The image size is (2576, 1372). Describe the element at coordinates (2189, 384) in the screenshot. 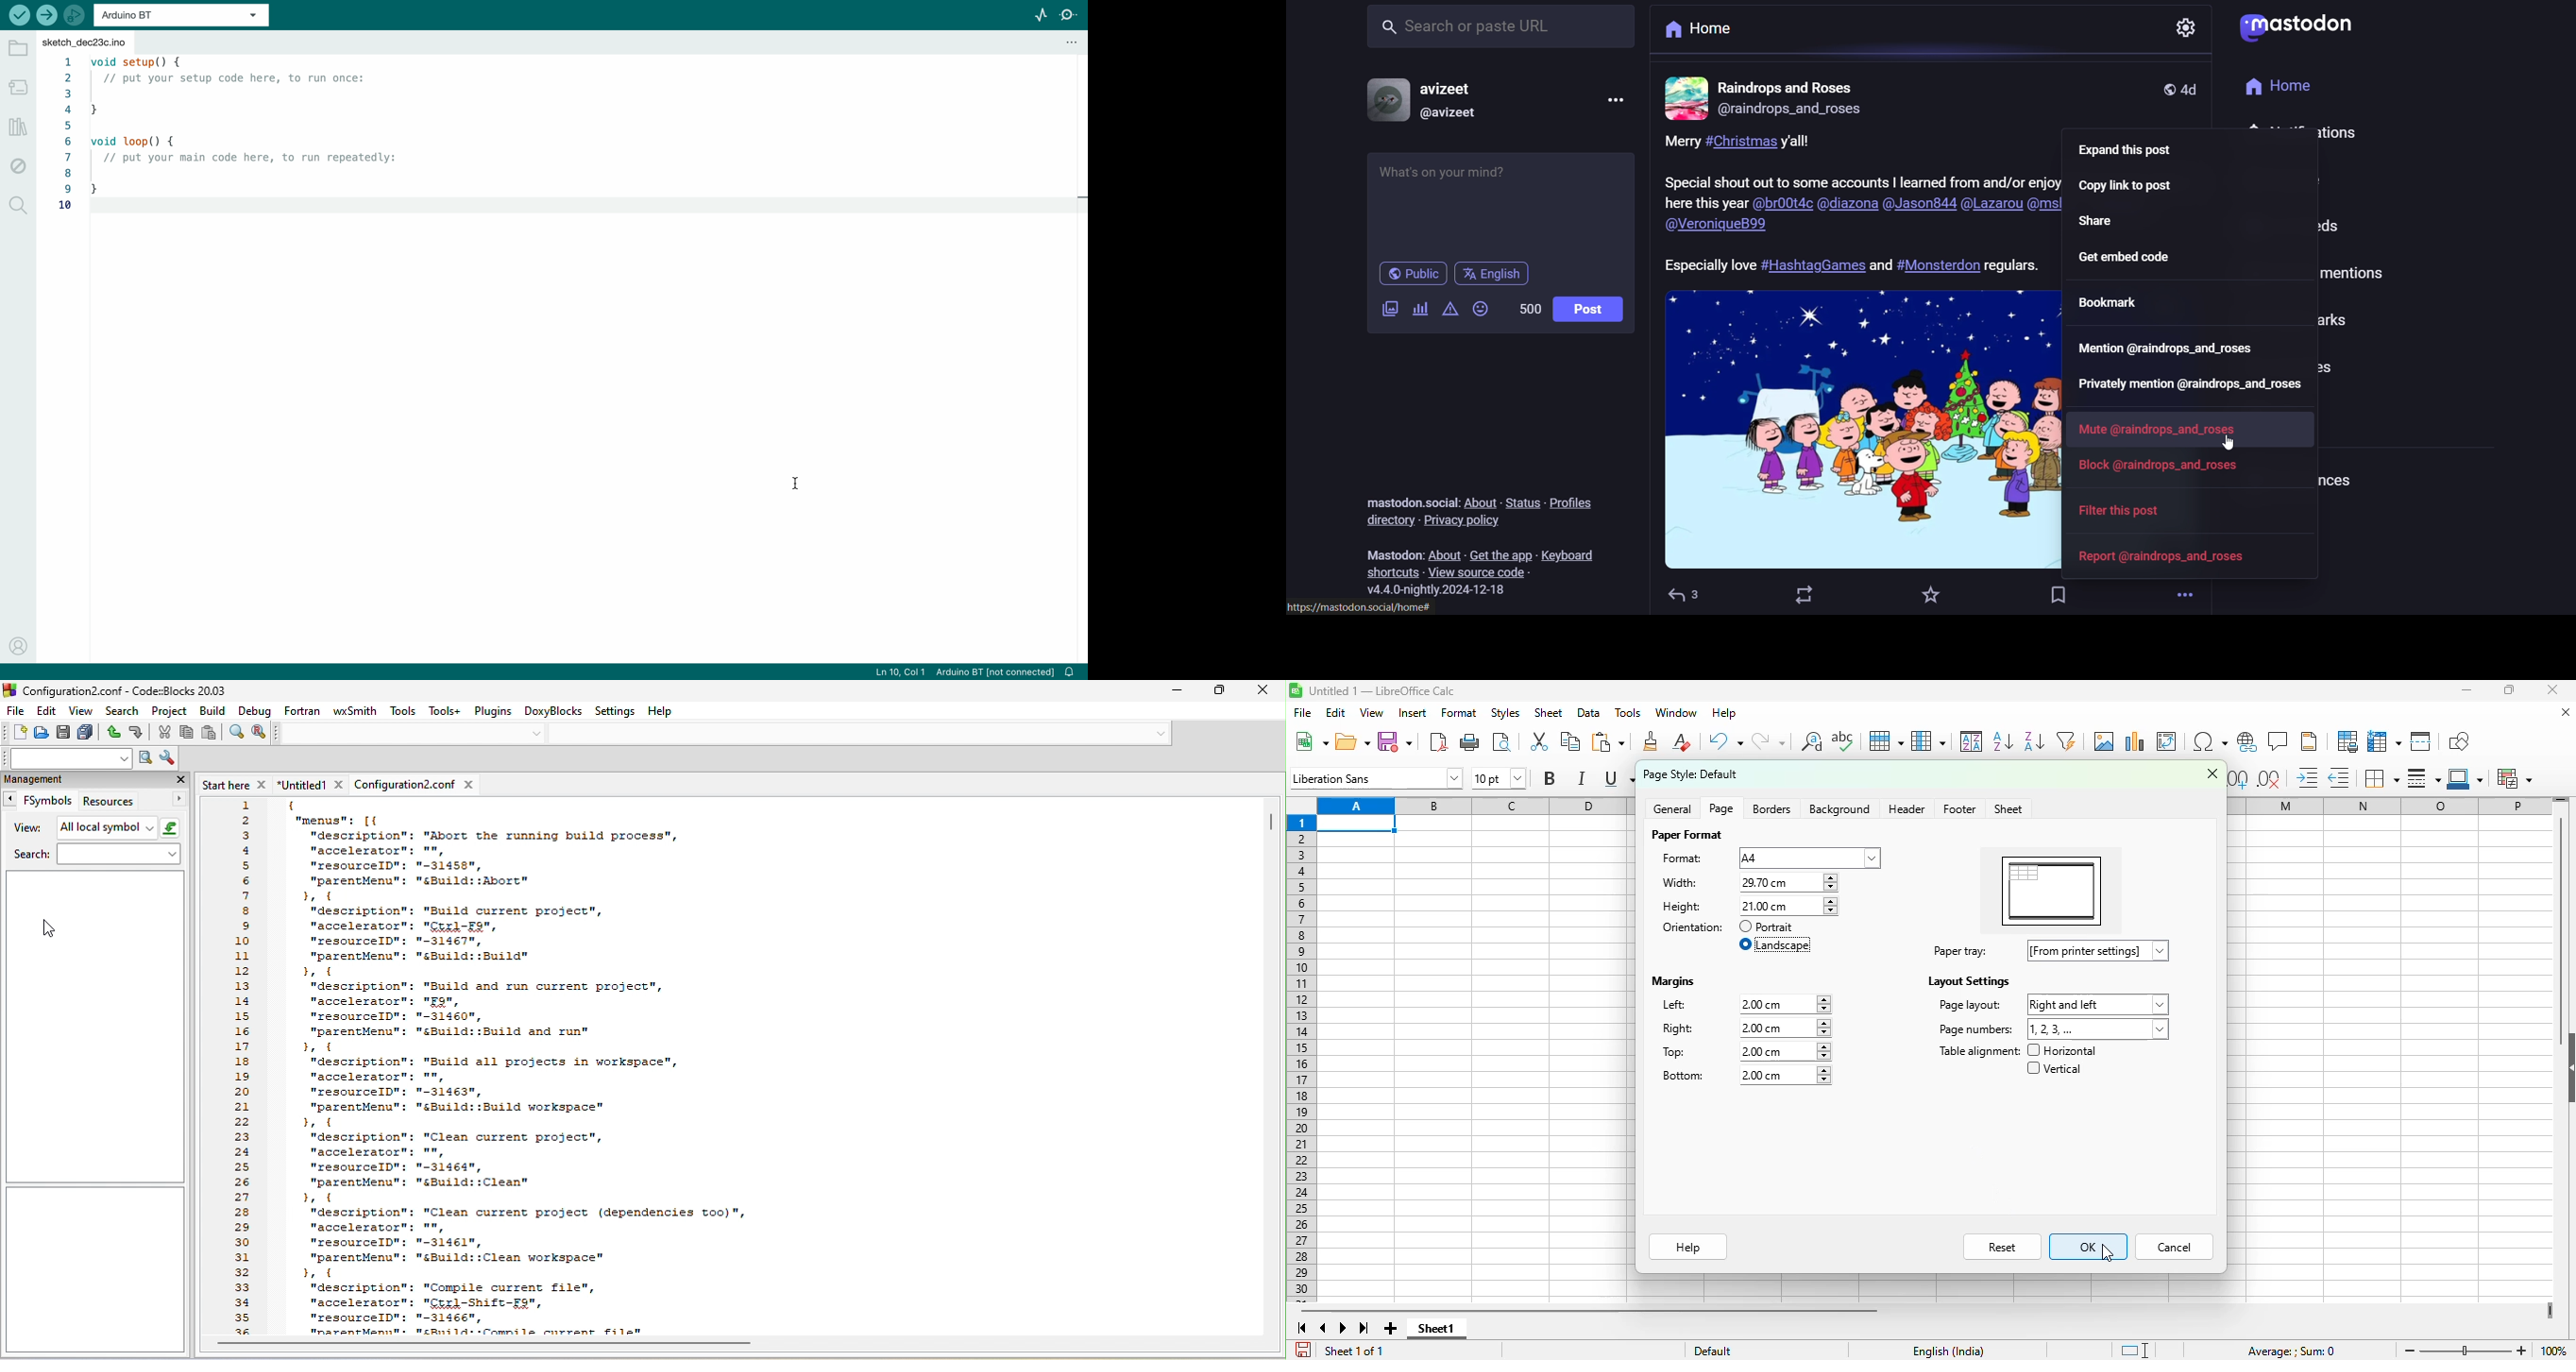

I see `privately mention` at that location.